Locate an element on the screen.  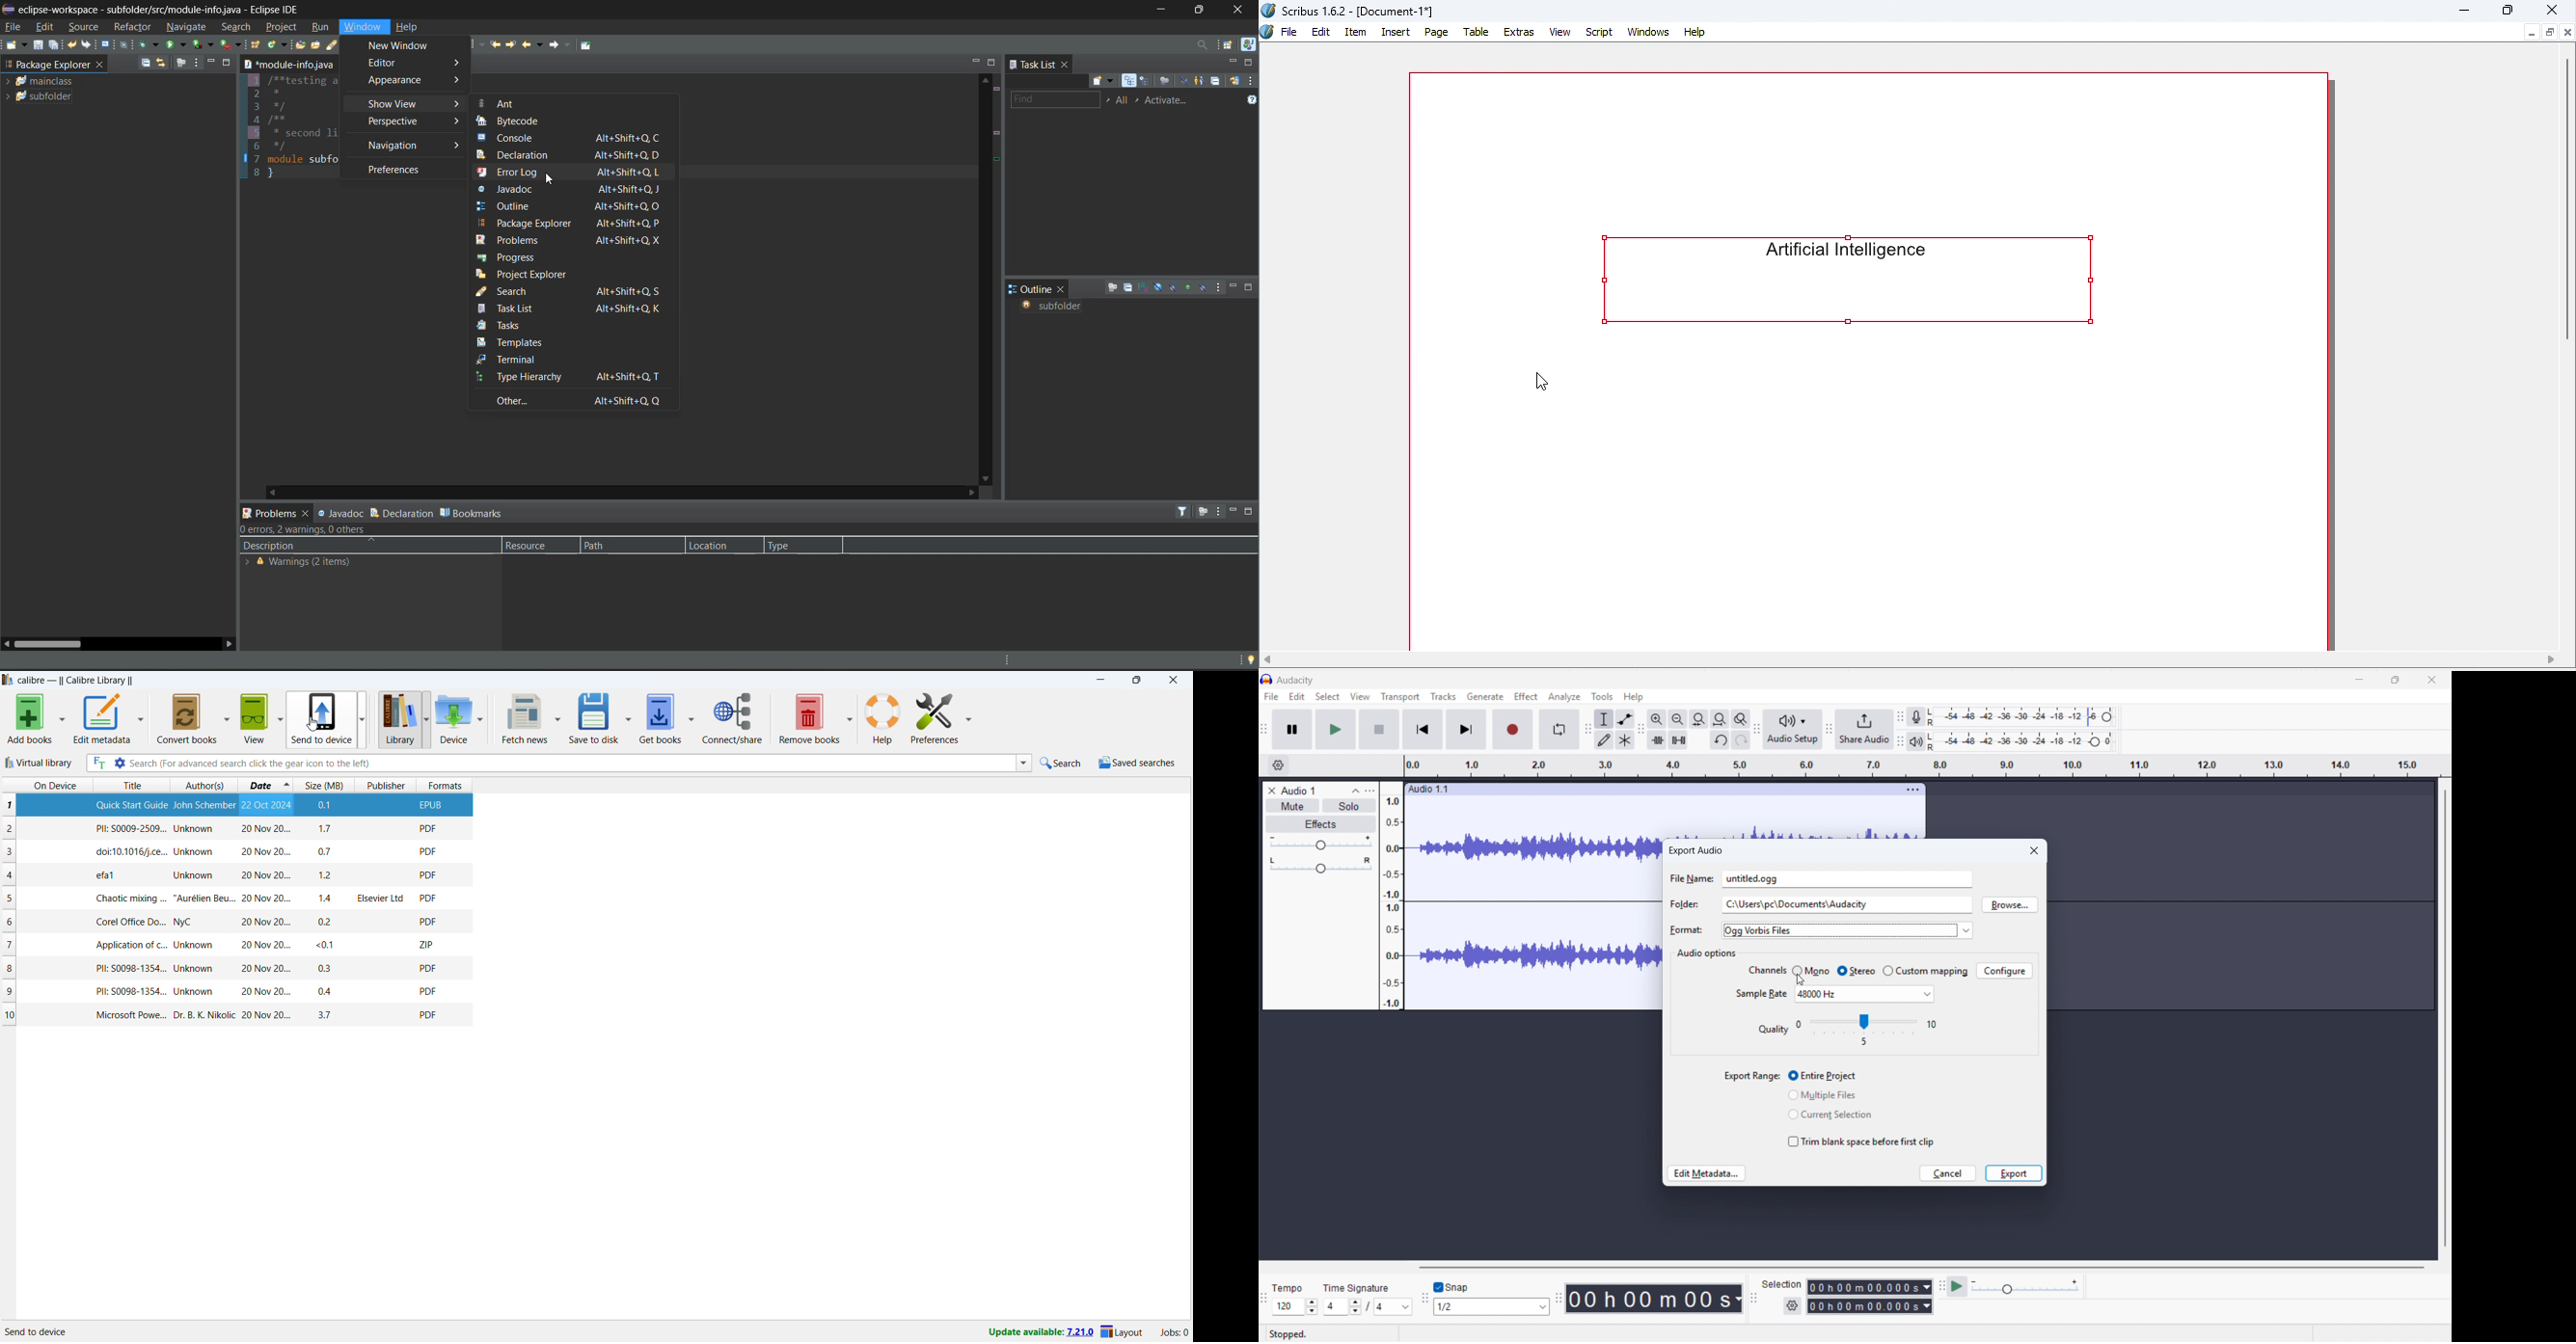
sort by authors is located at coordinates (204, 785).